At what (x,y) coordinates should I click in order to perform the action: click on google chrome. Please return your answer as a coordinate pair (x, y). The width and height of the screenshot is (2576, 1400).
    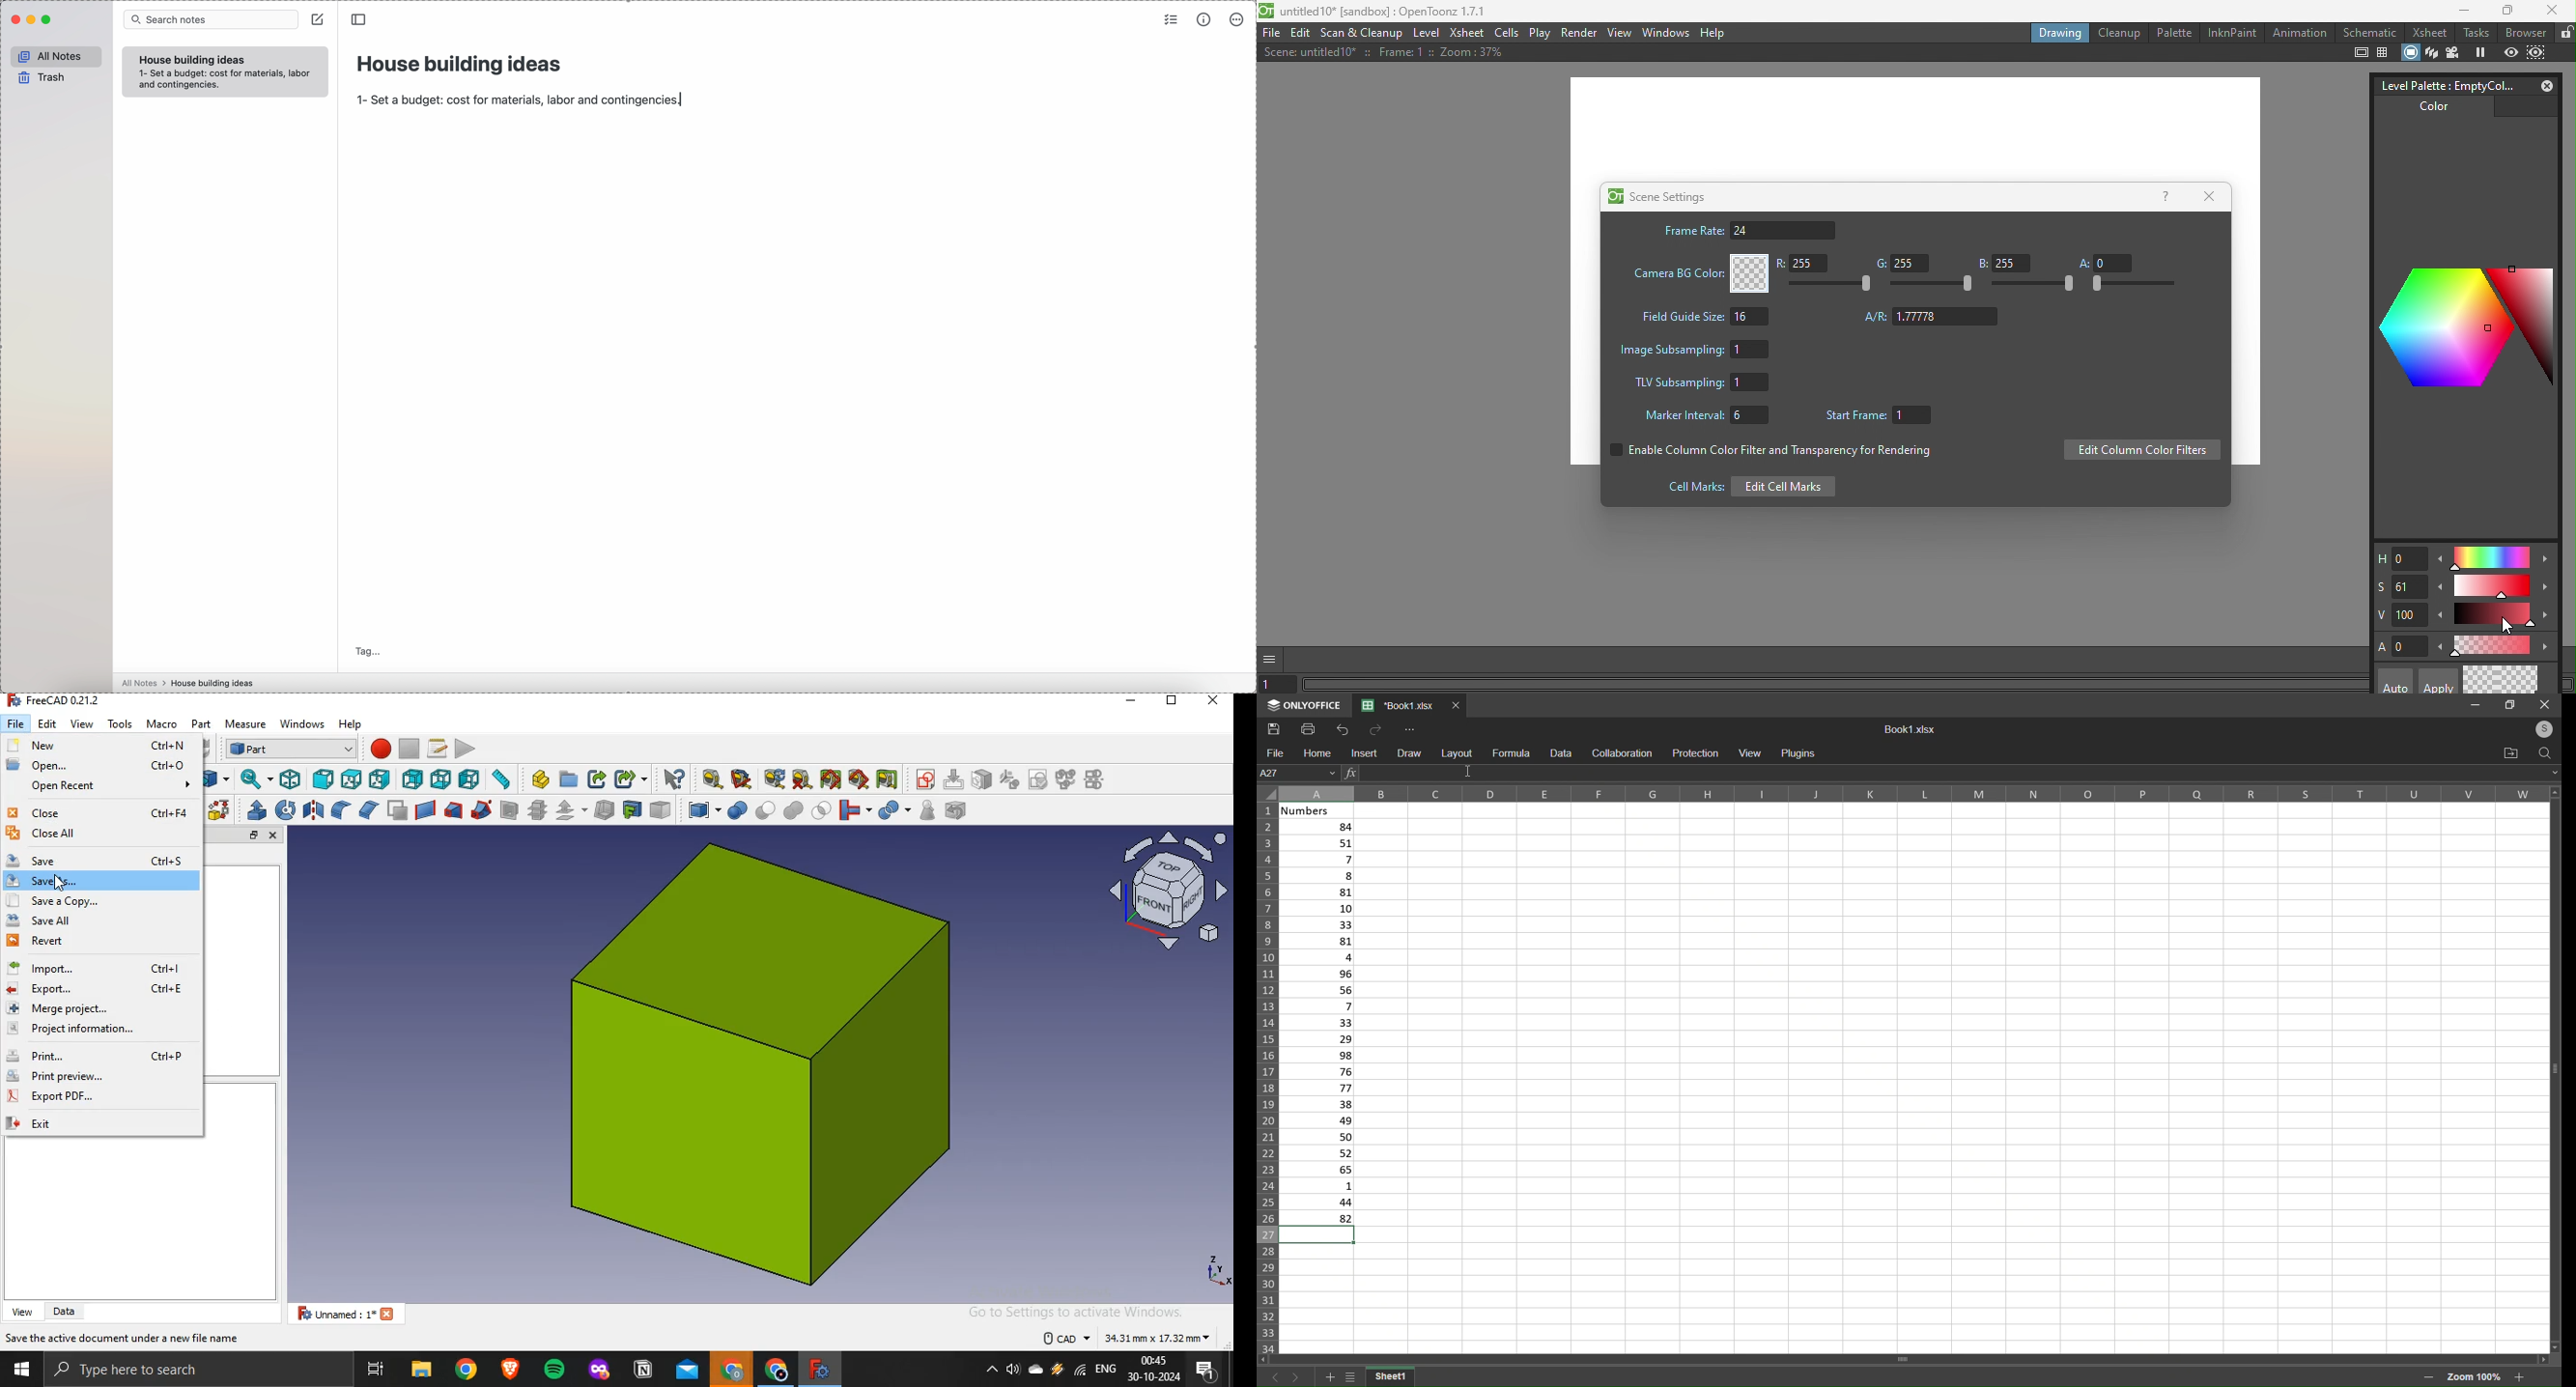
    Looking at the image, I should click on (776, 1370).